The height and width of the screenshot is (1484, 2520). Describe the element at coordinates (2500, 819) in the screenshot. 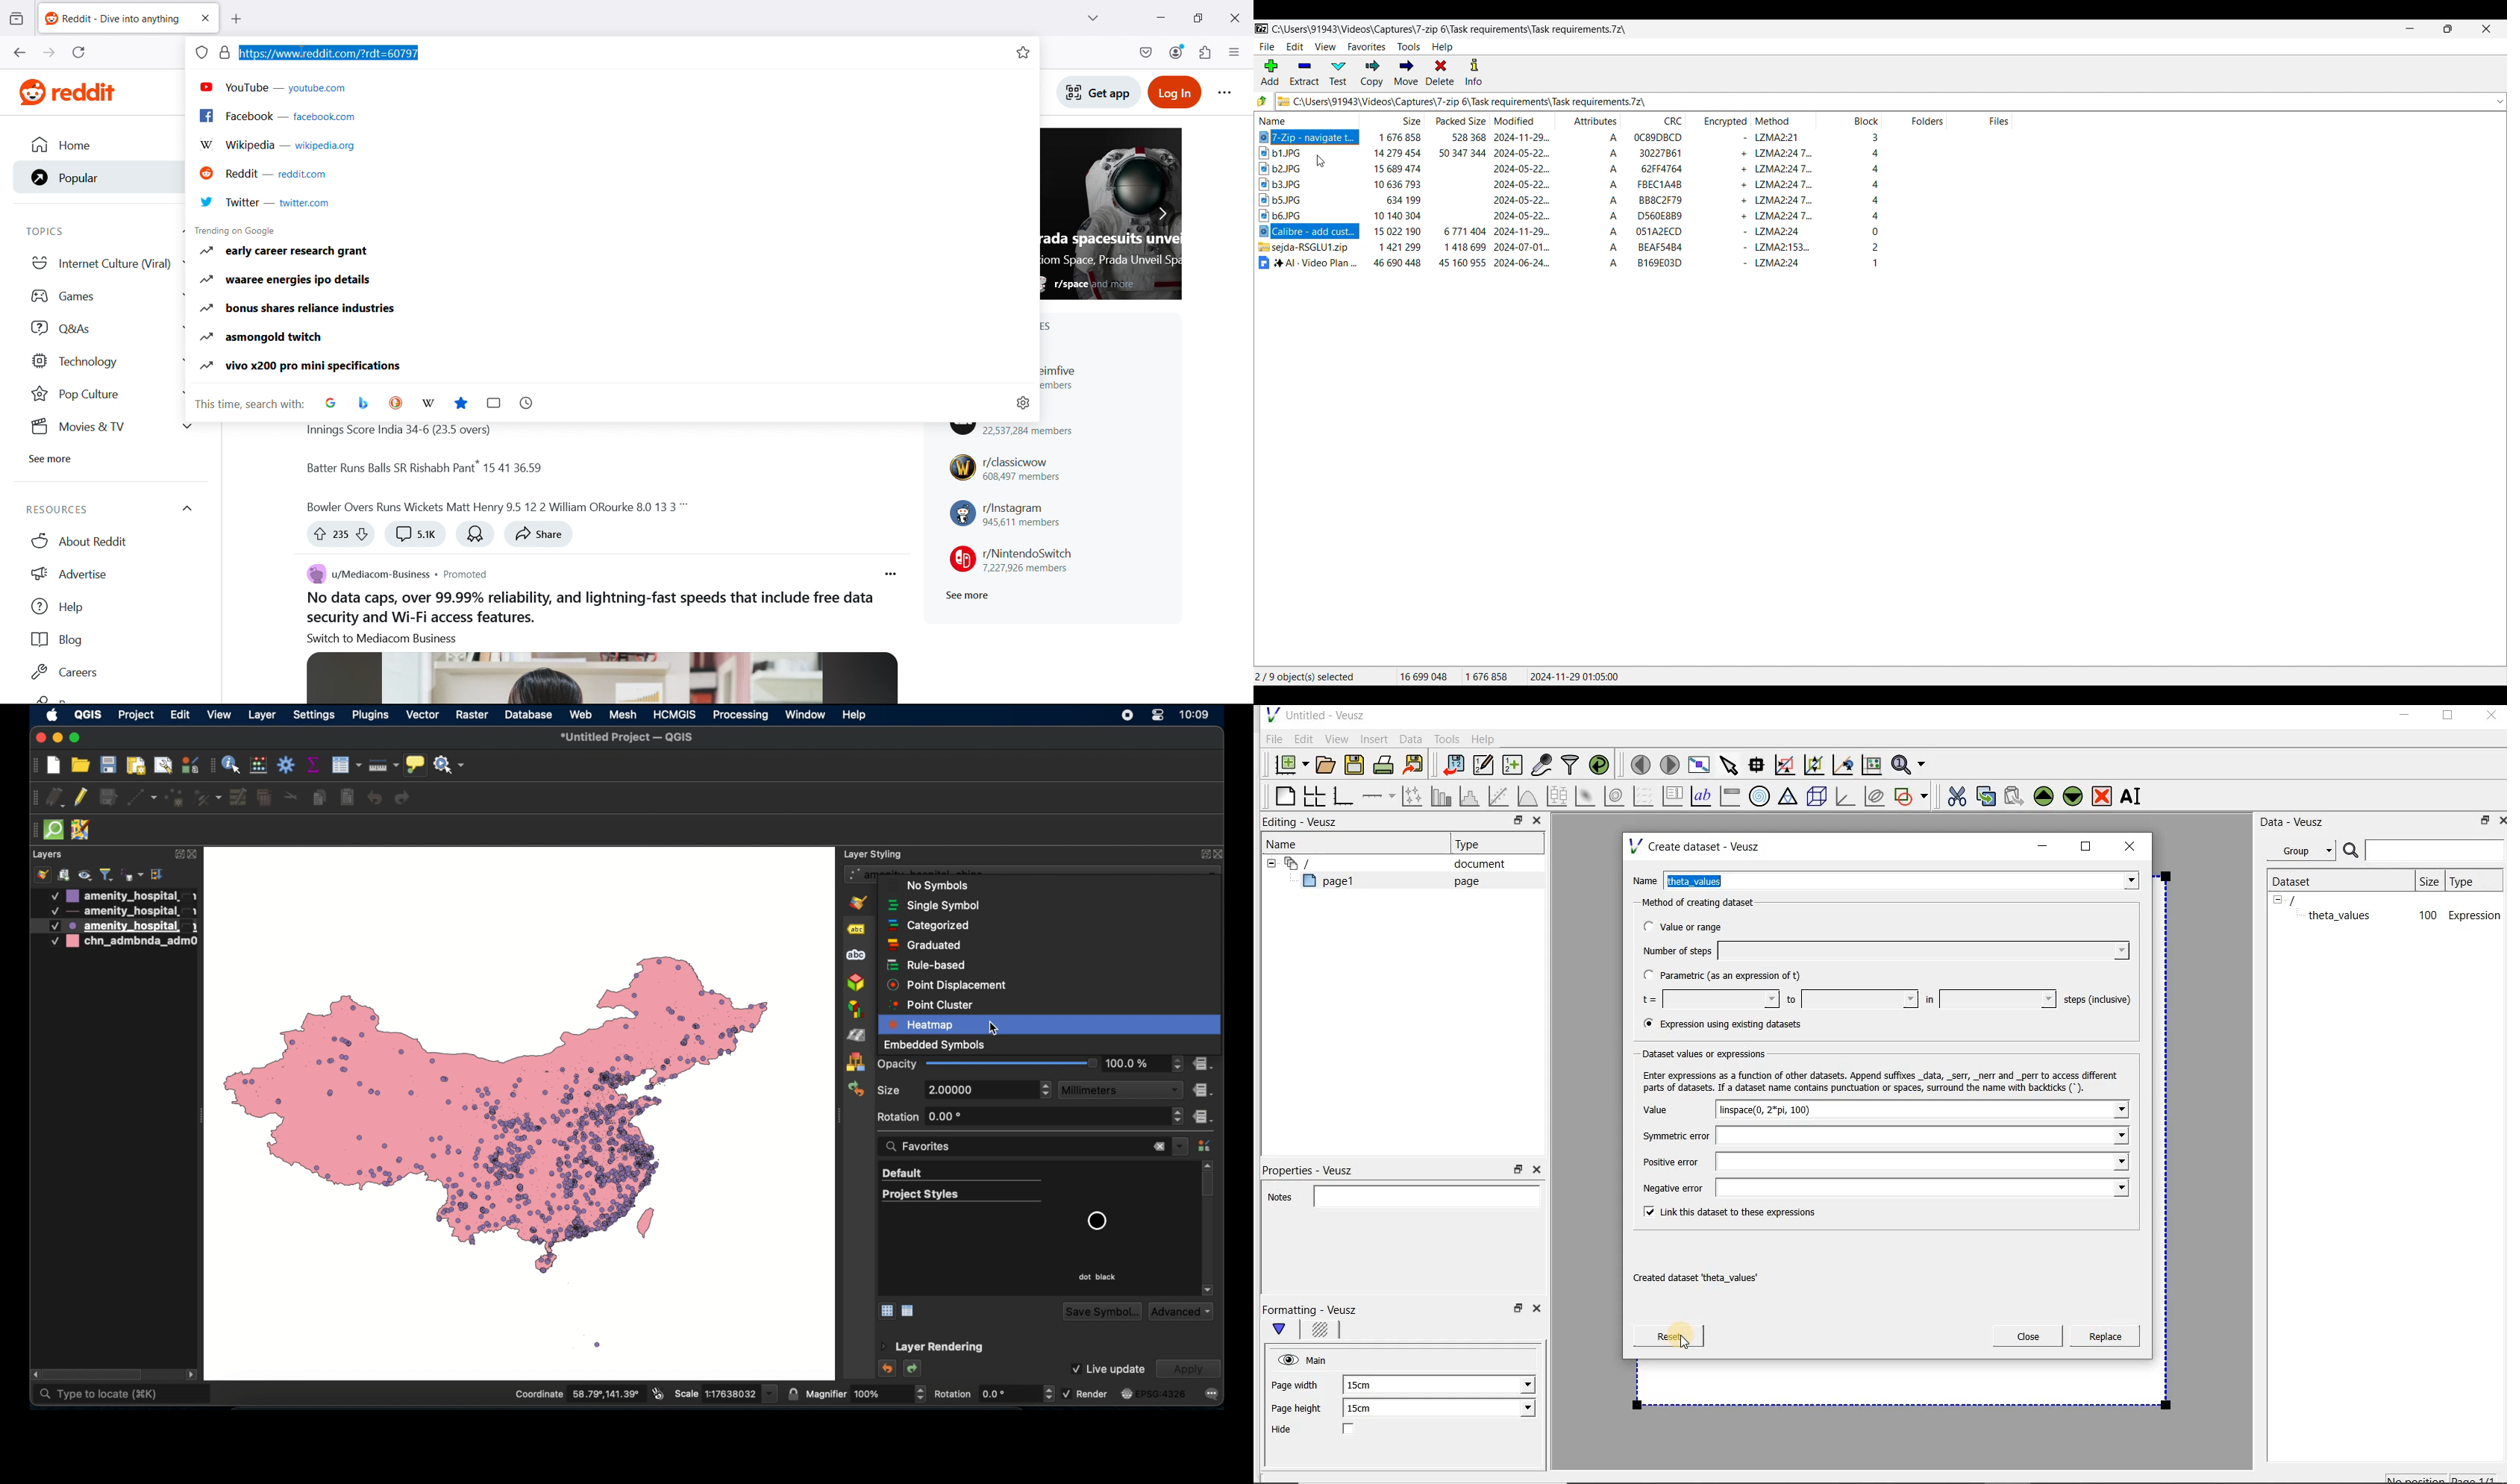

I see `Close` at that location.